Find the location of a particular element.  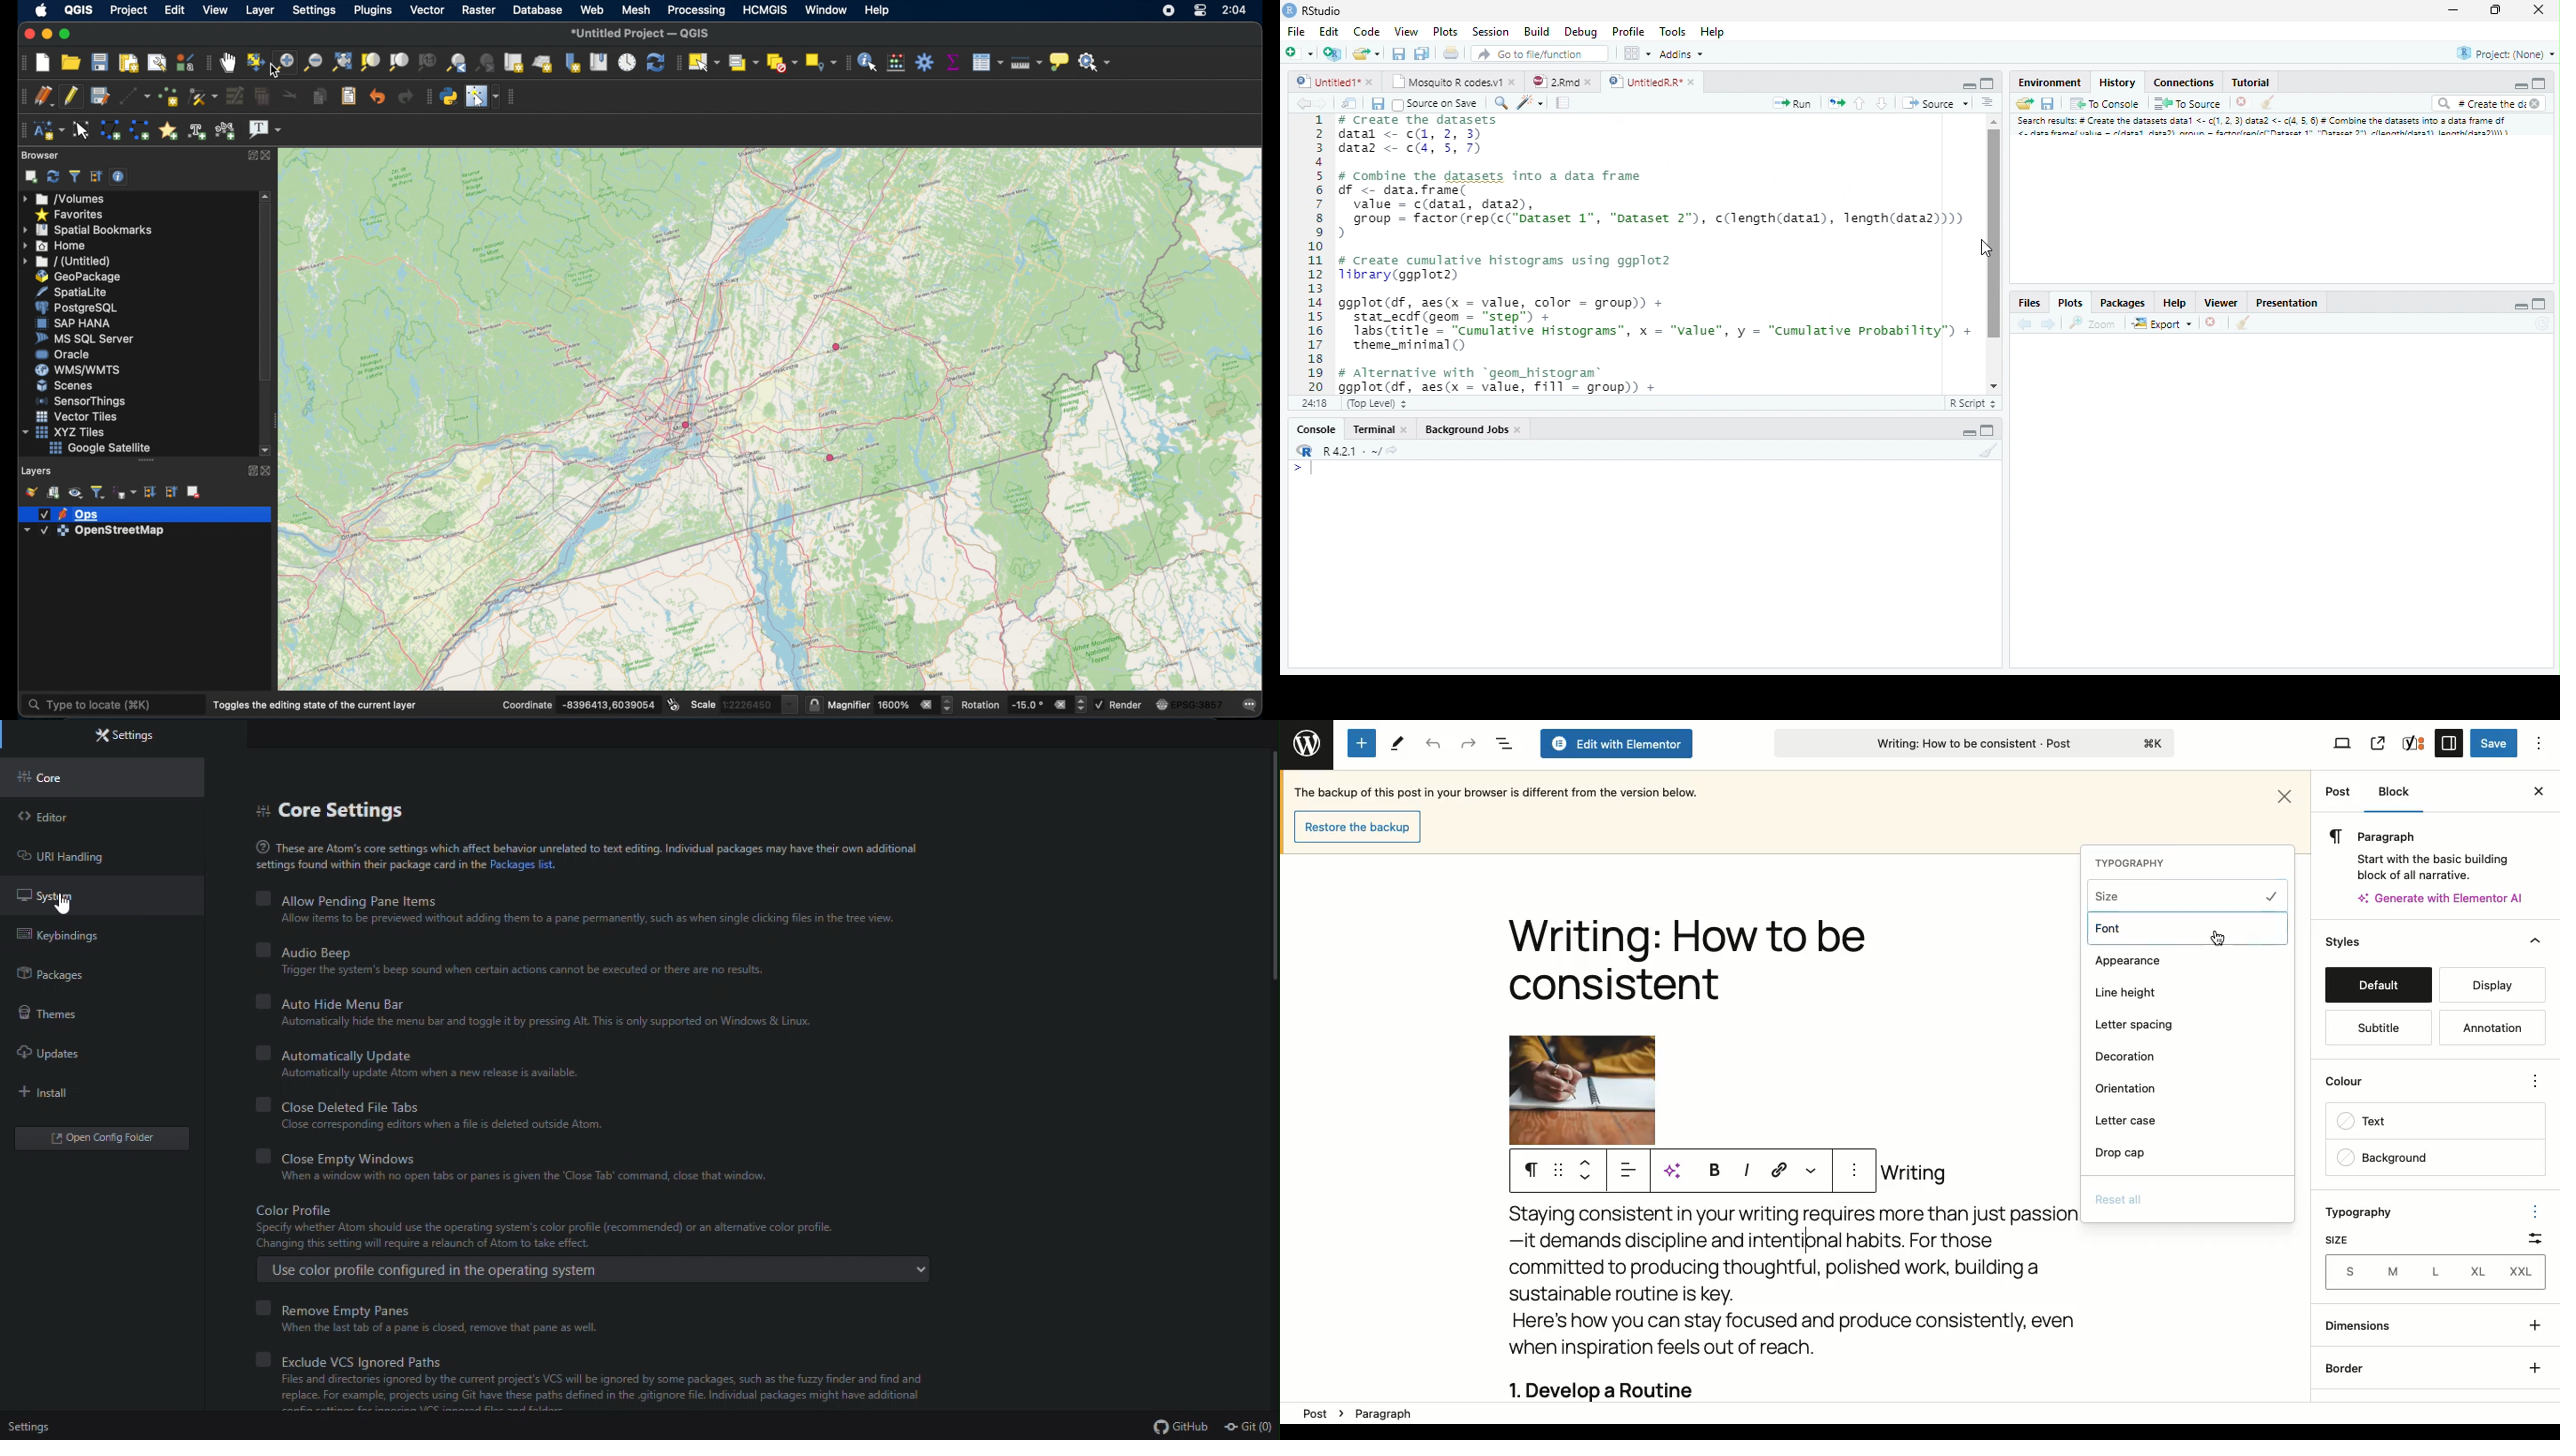

Updates is located at coordinates (108, 1050).